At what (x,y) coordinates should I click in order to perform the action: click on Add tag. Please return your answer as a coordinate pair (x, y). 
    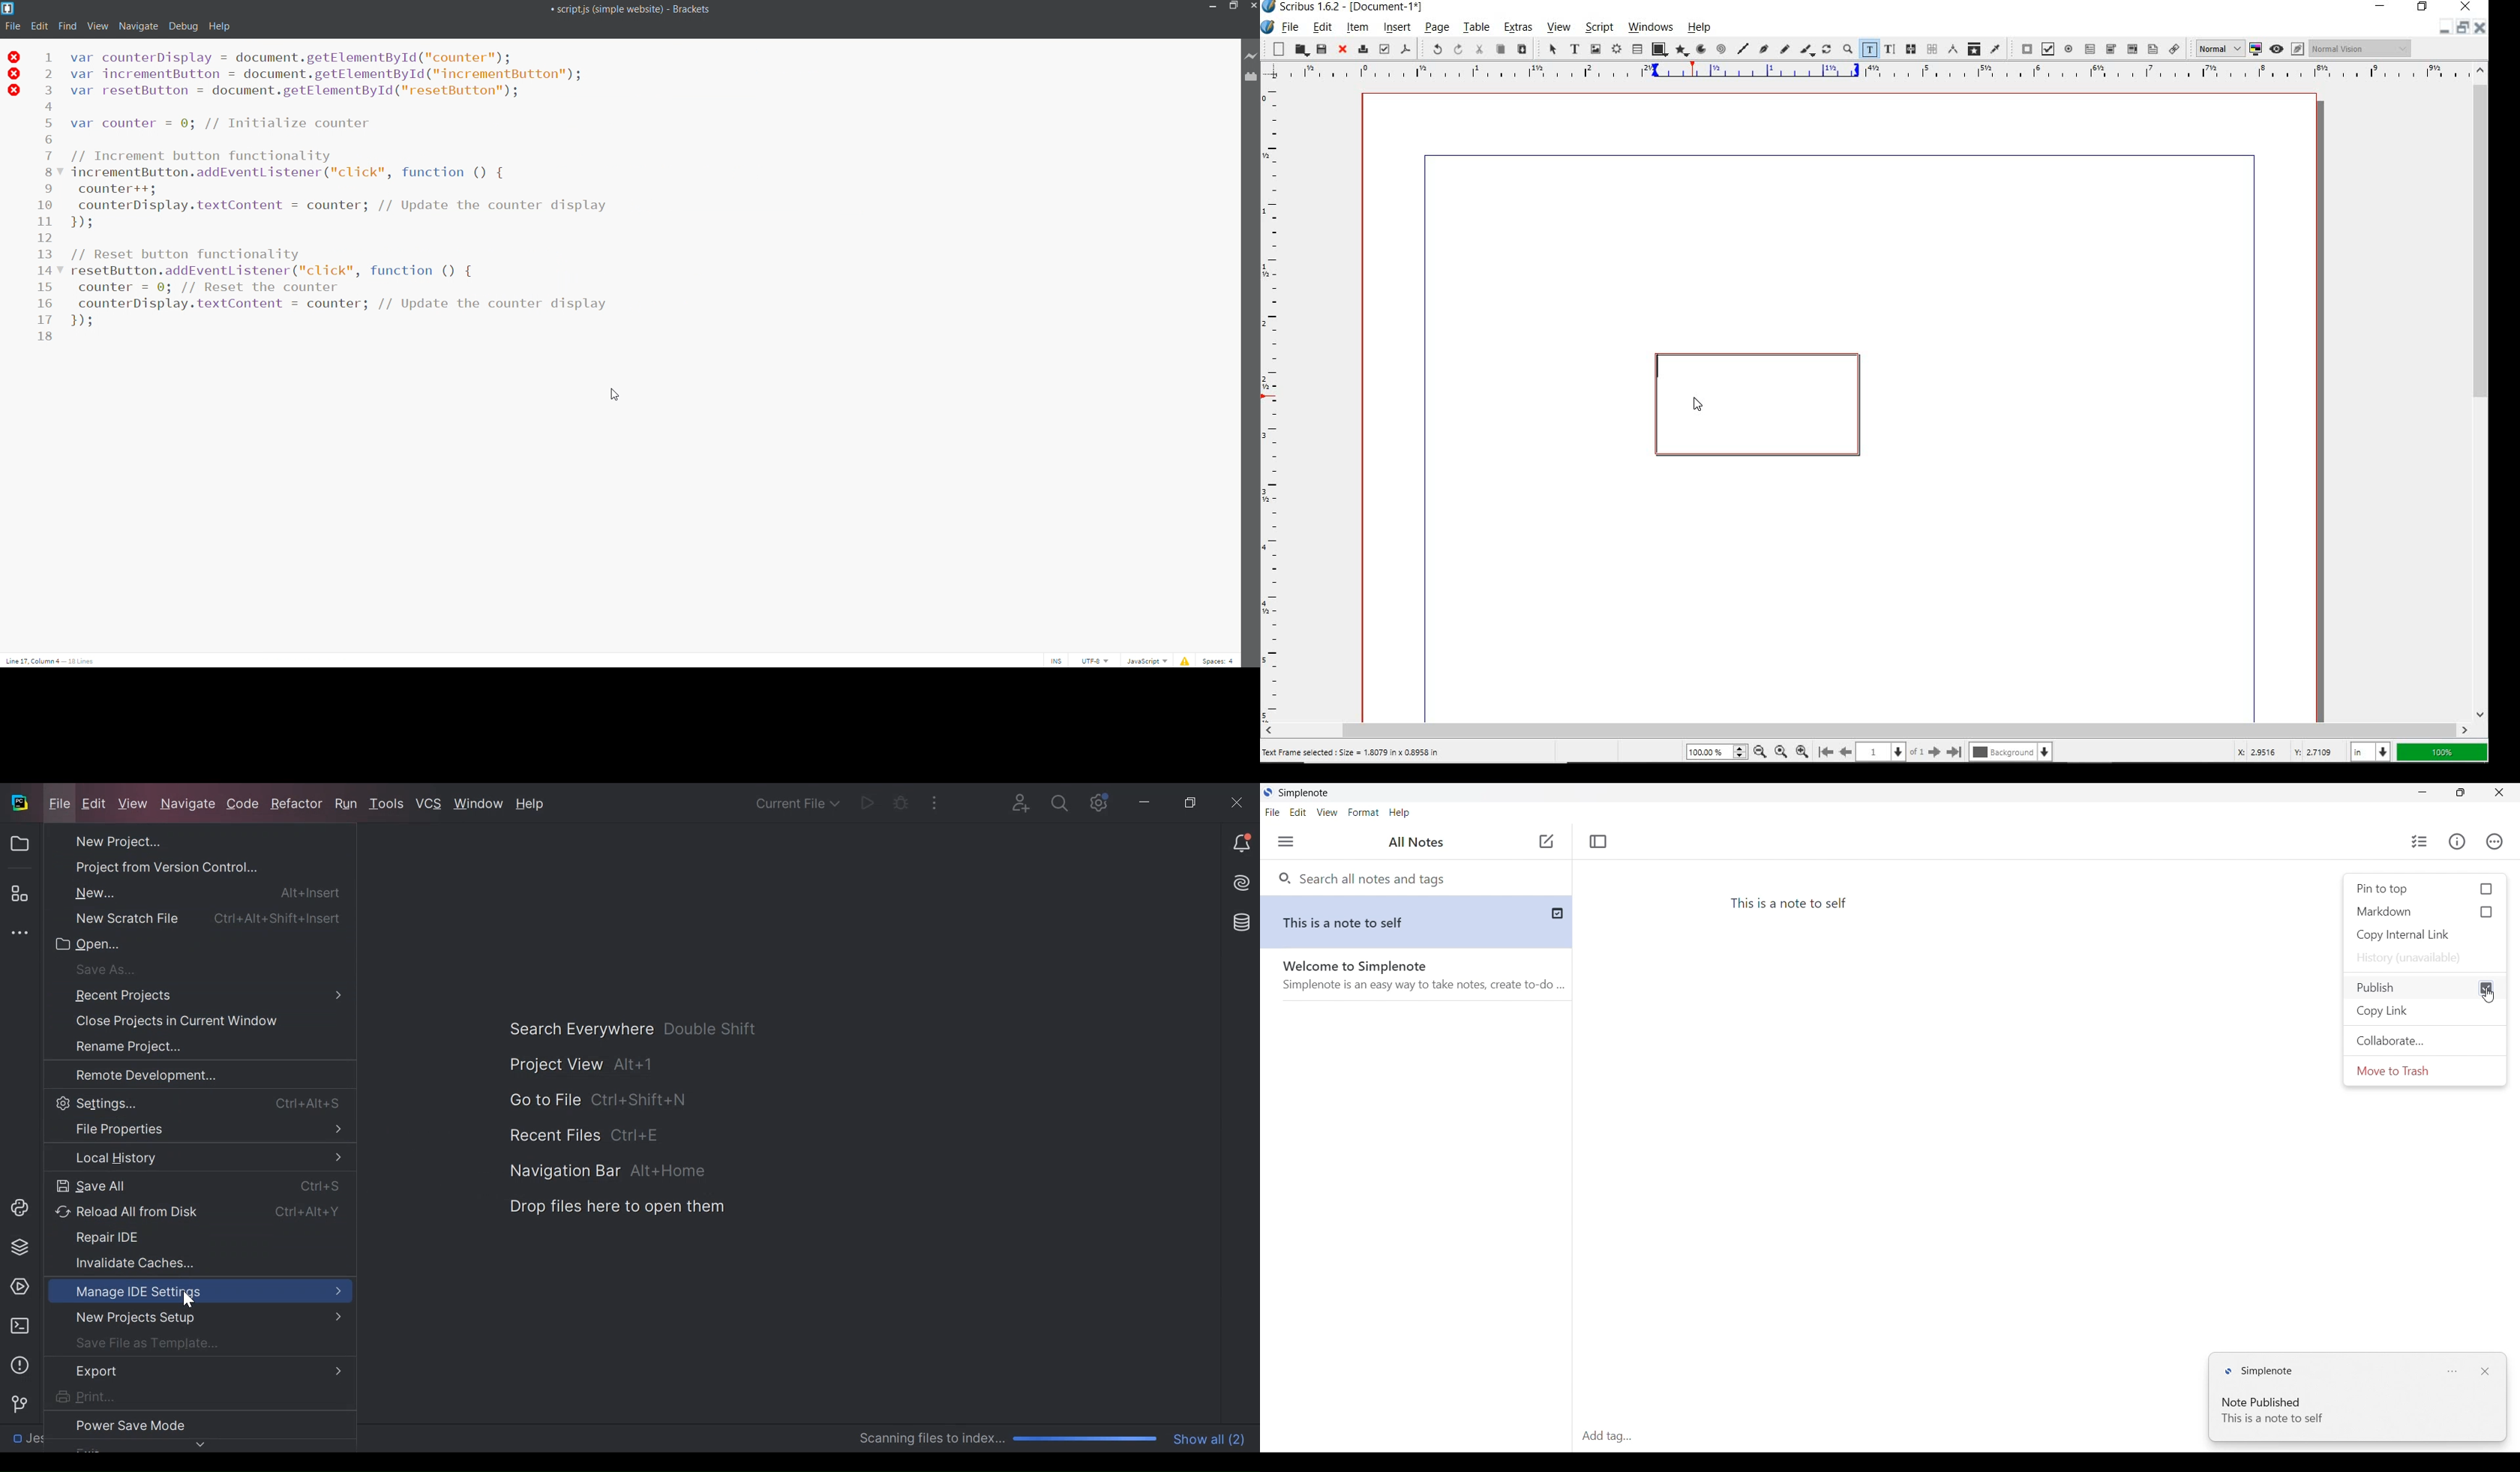
    Looking at the image, I should click on (1605, 1436).